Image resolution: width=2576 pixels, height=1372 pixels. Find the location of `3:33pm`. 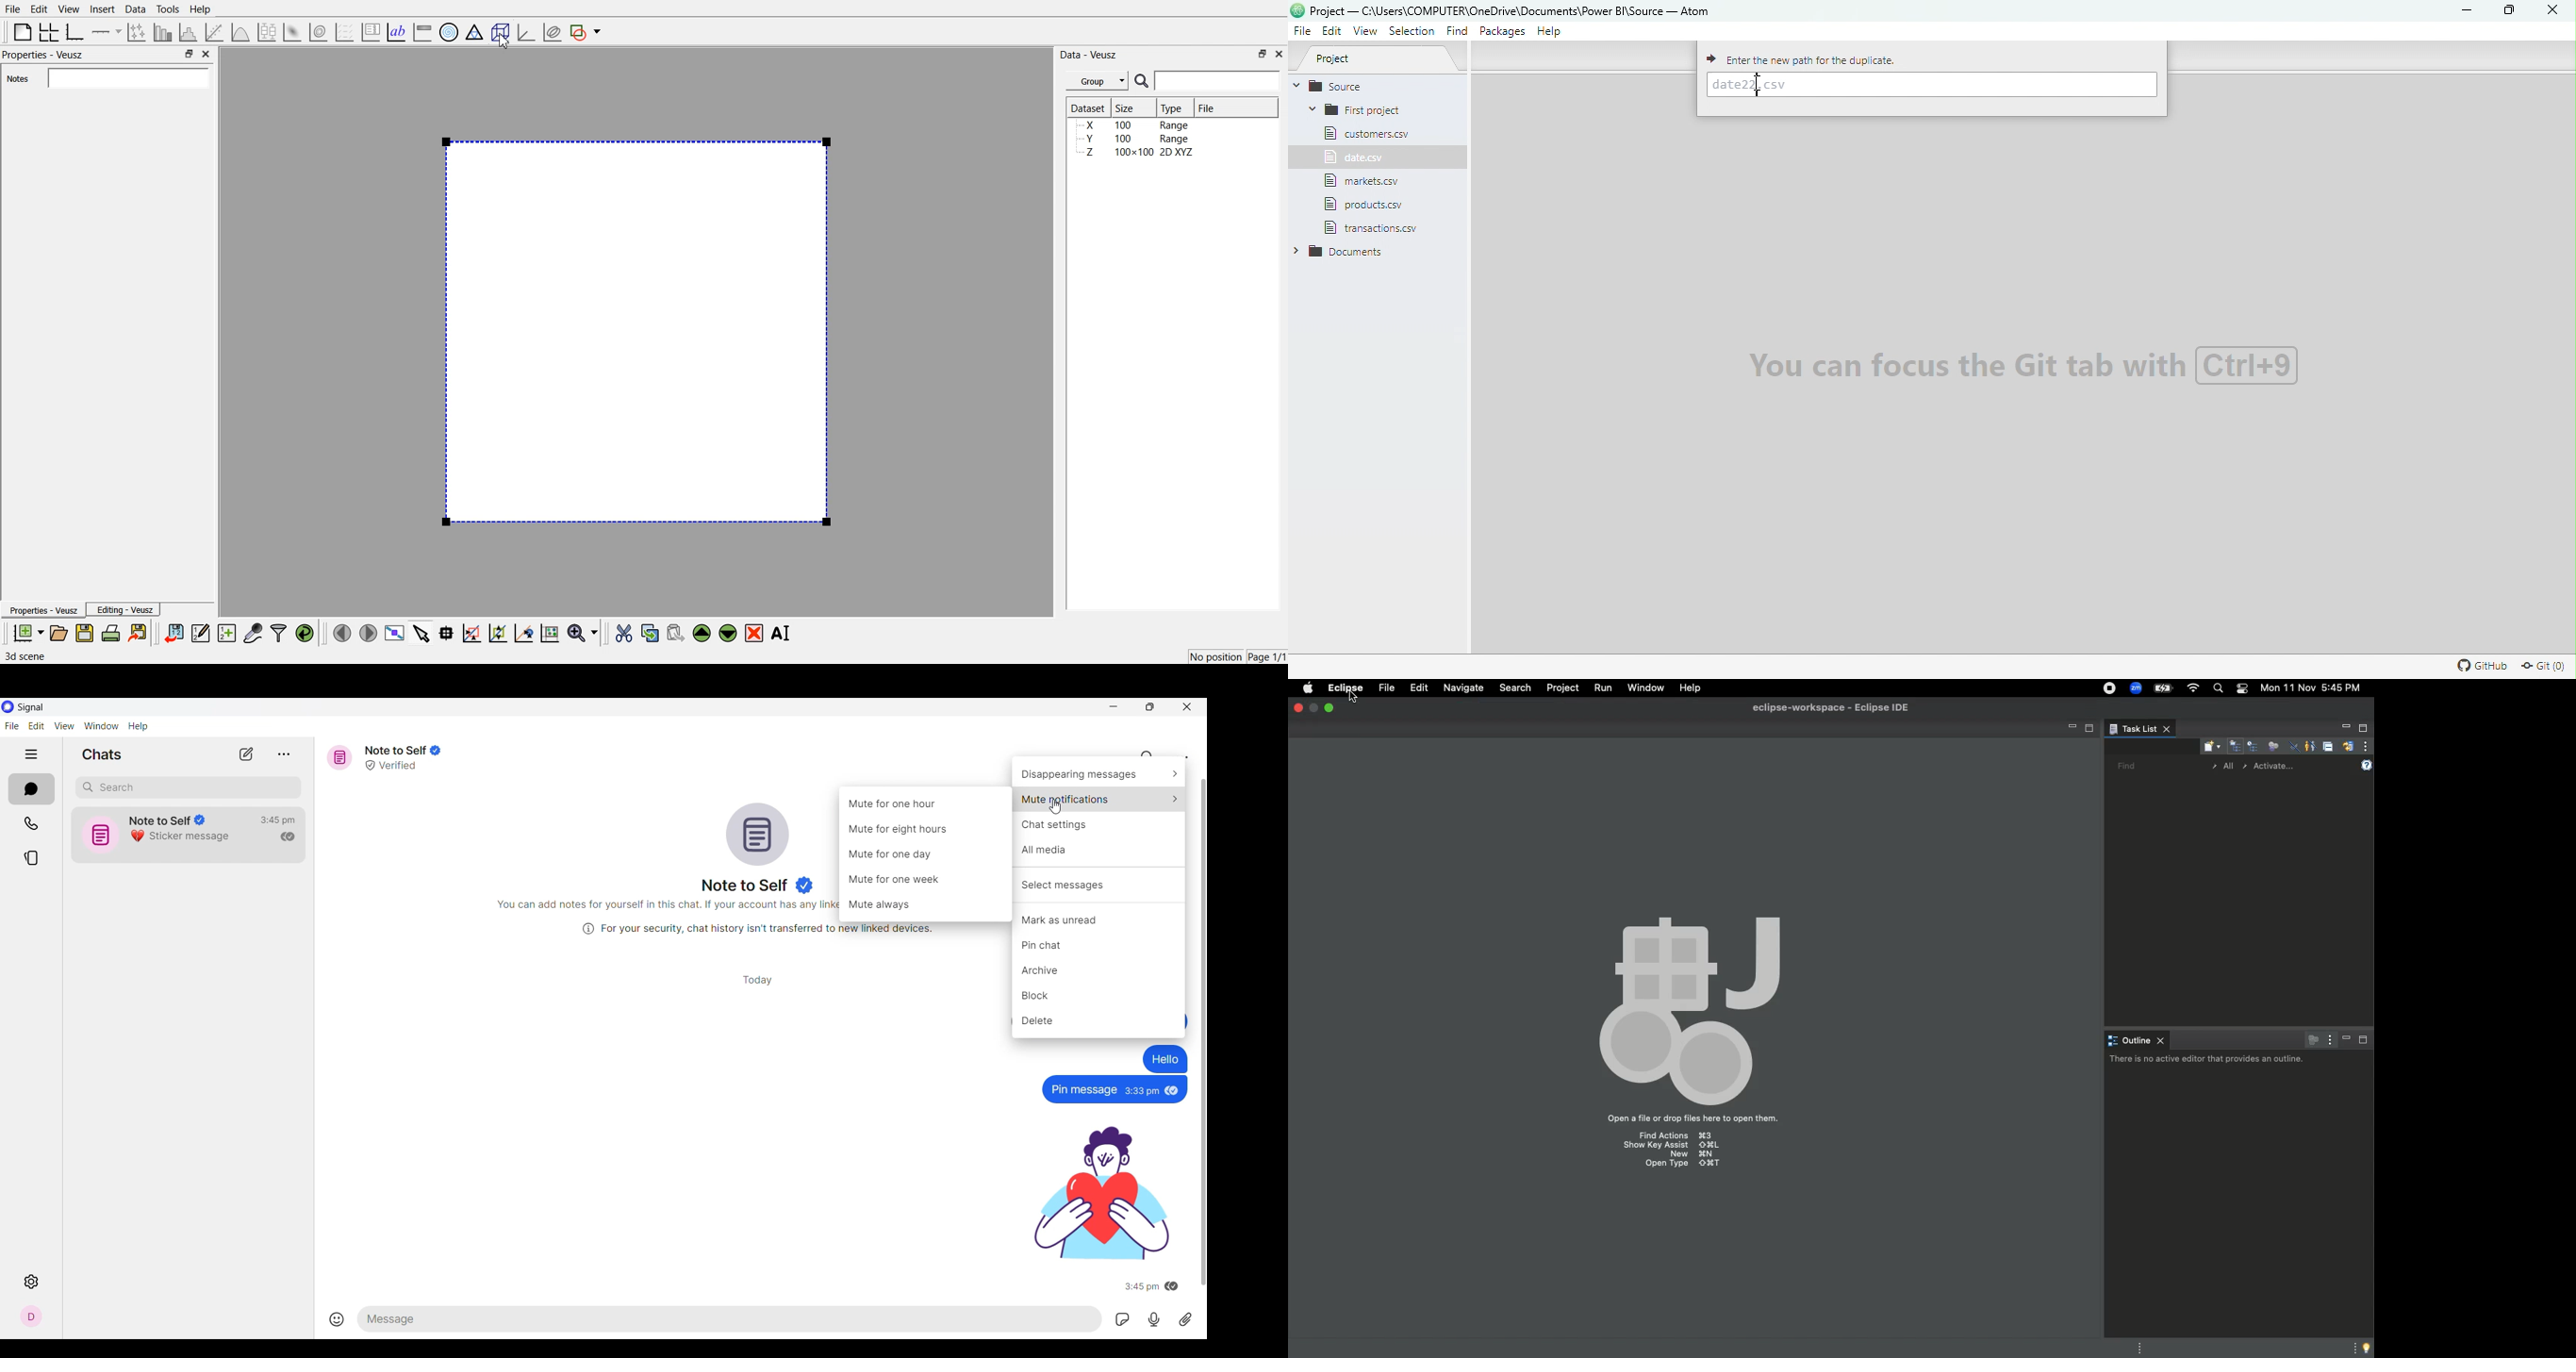

3:33pm is located at coordinates (1142, 1091).